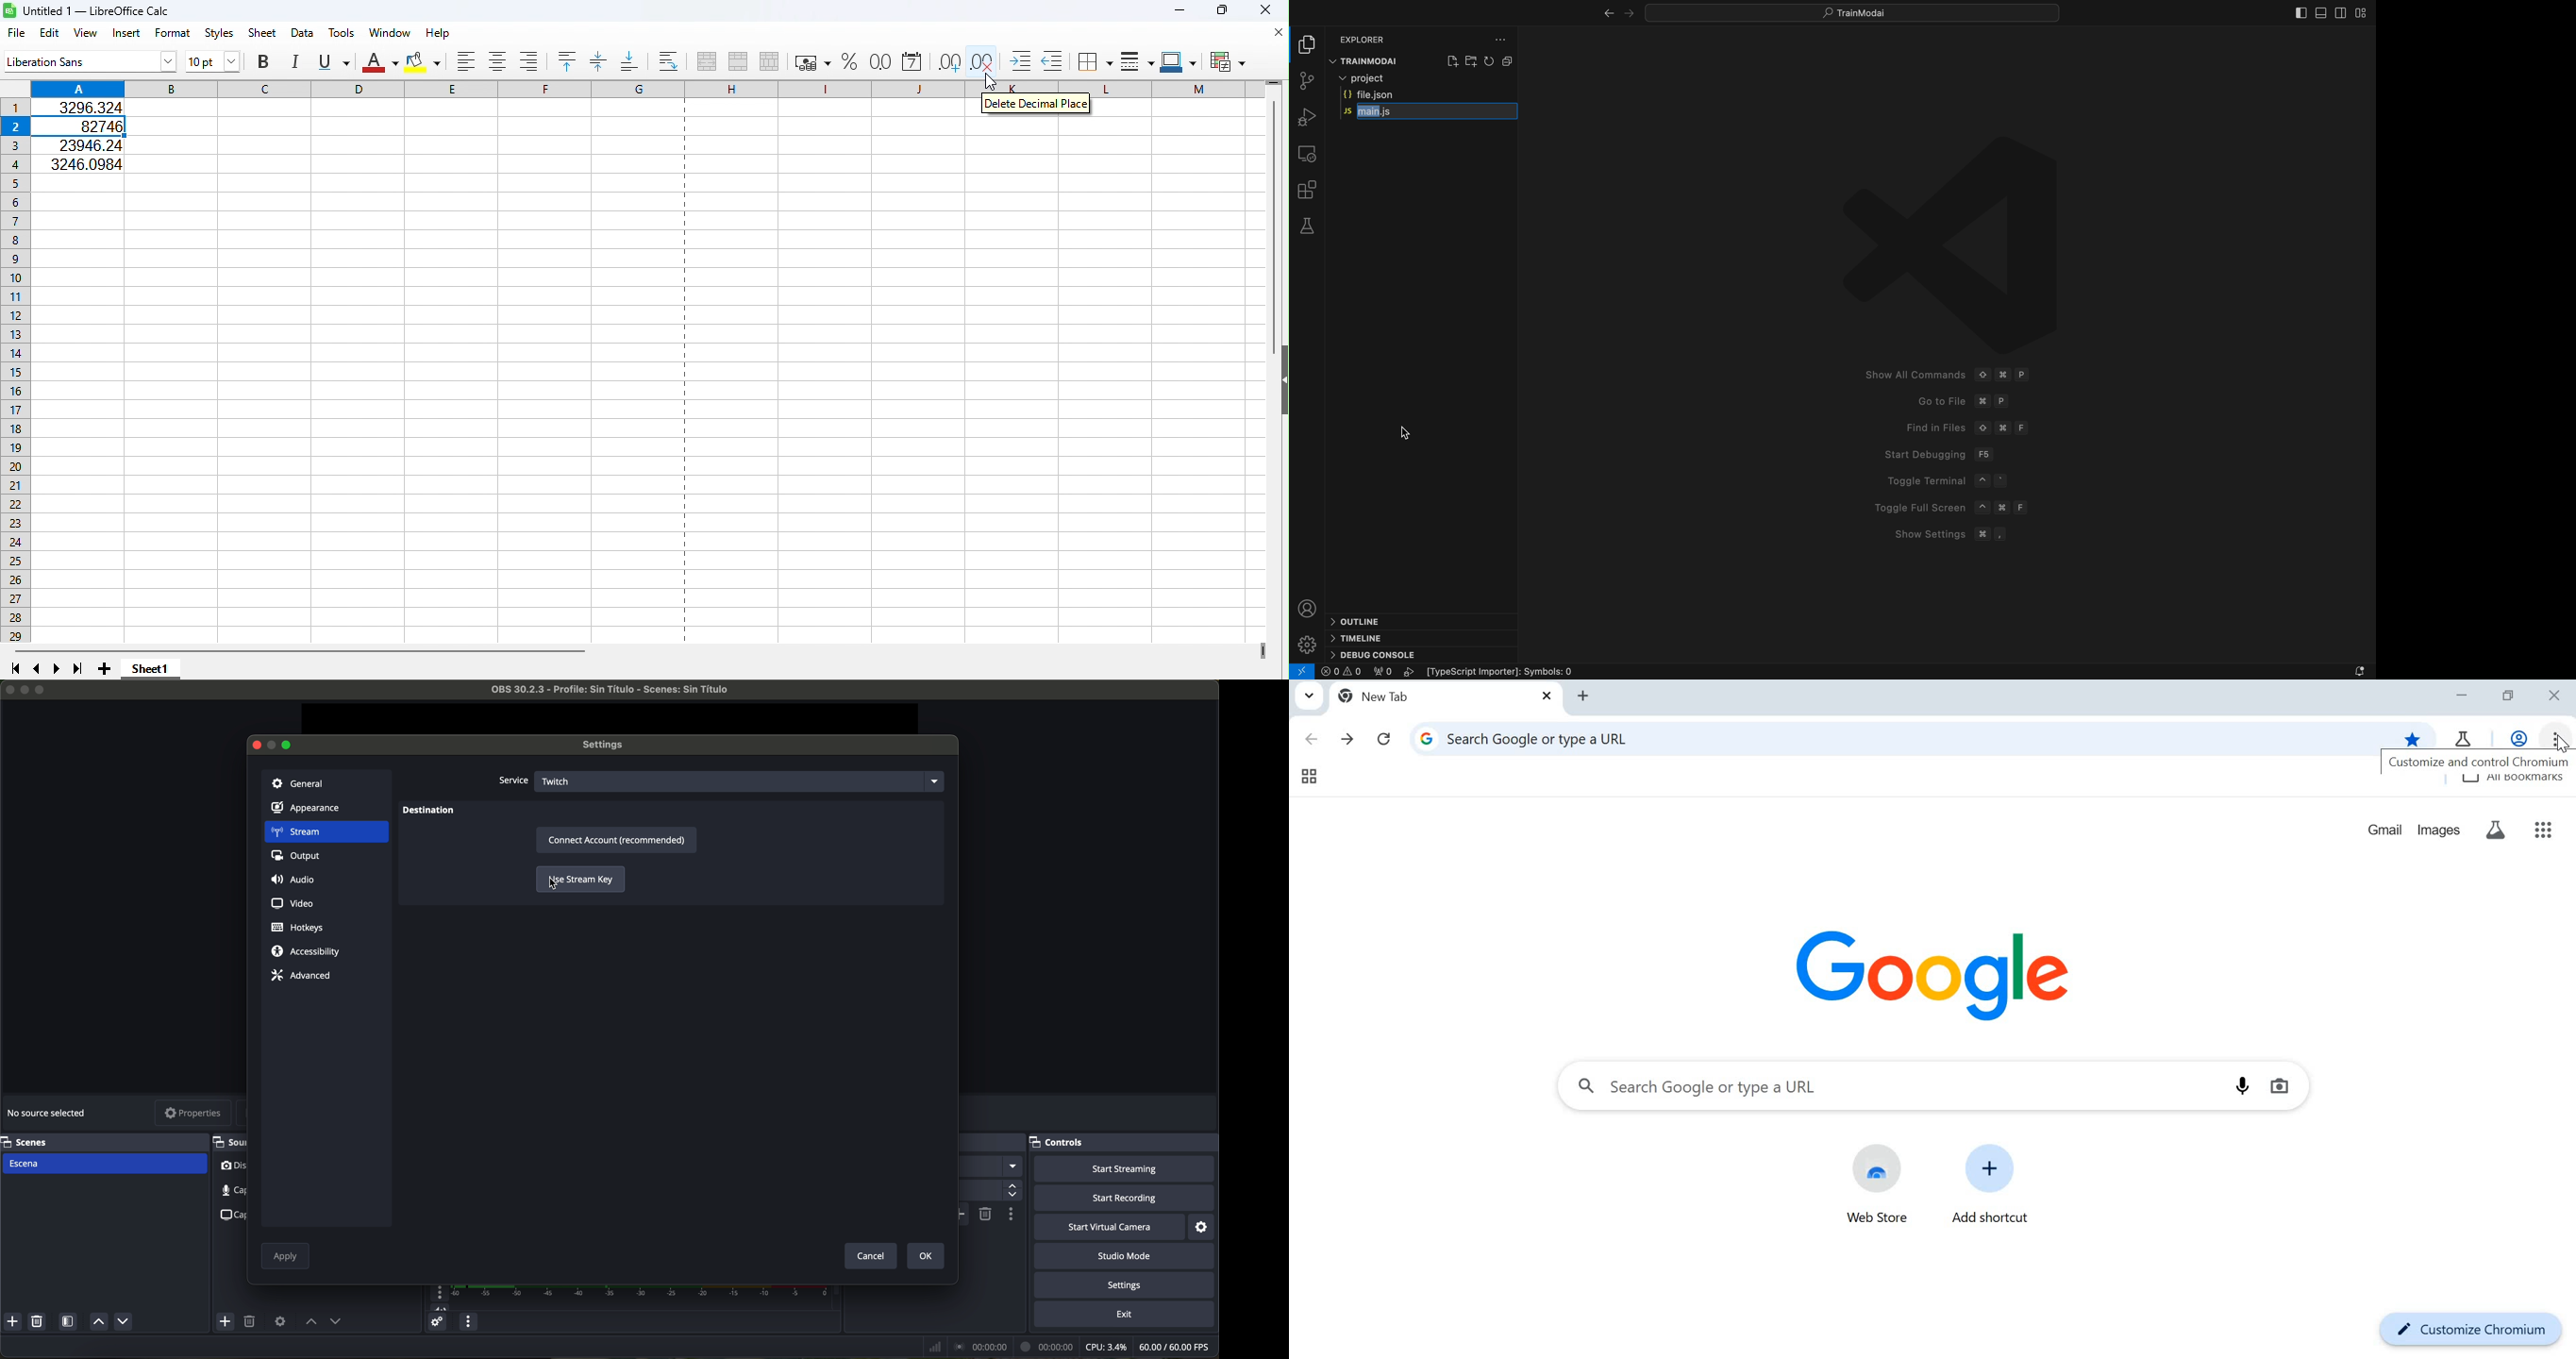 This screenshot has width=2576, height=1372. I want to click on 82746, so click(87, 126).